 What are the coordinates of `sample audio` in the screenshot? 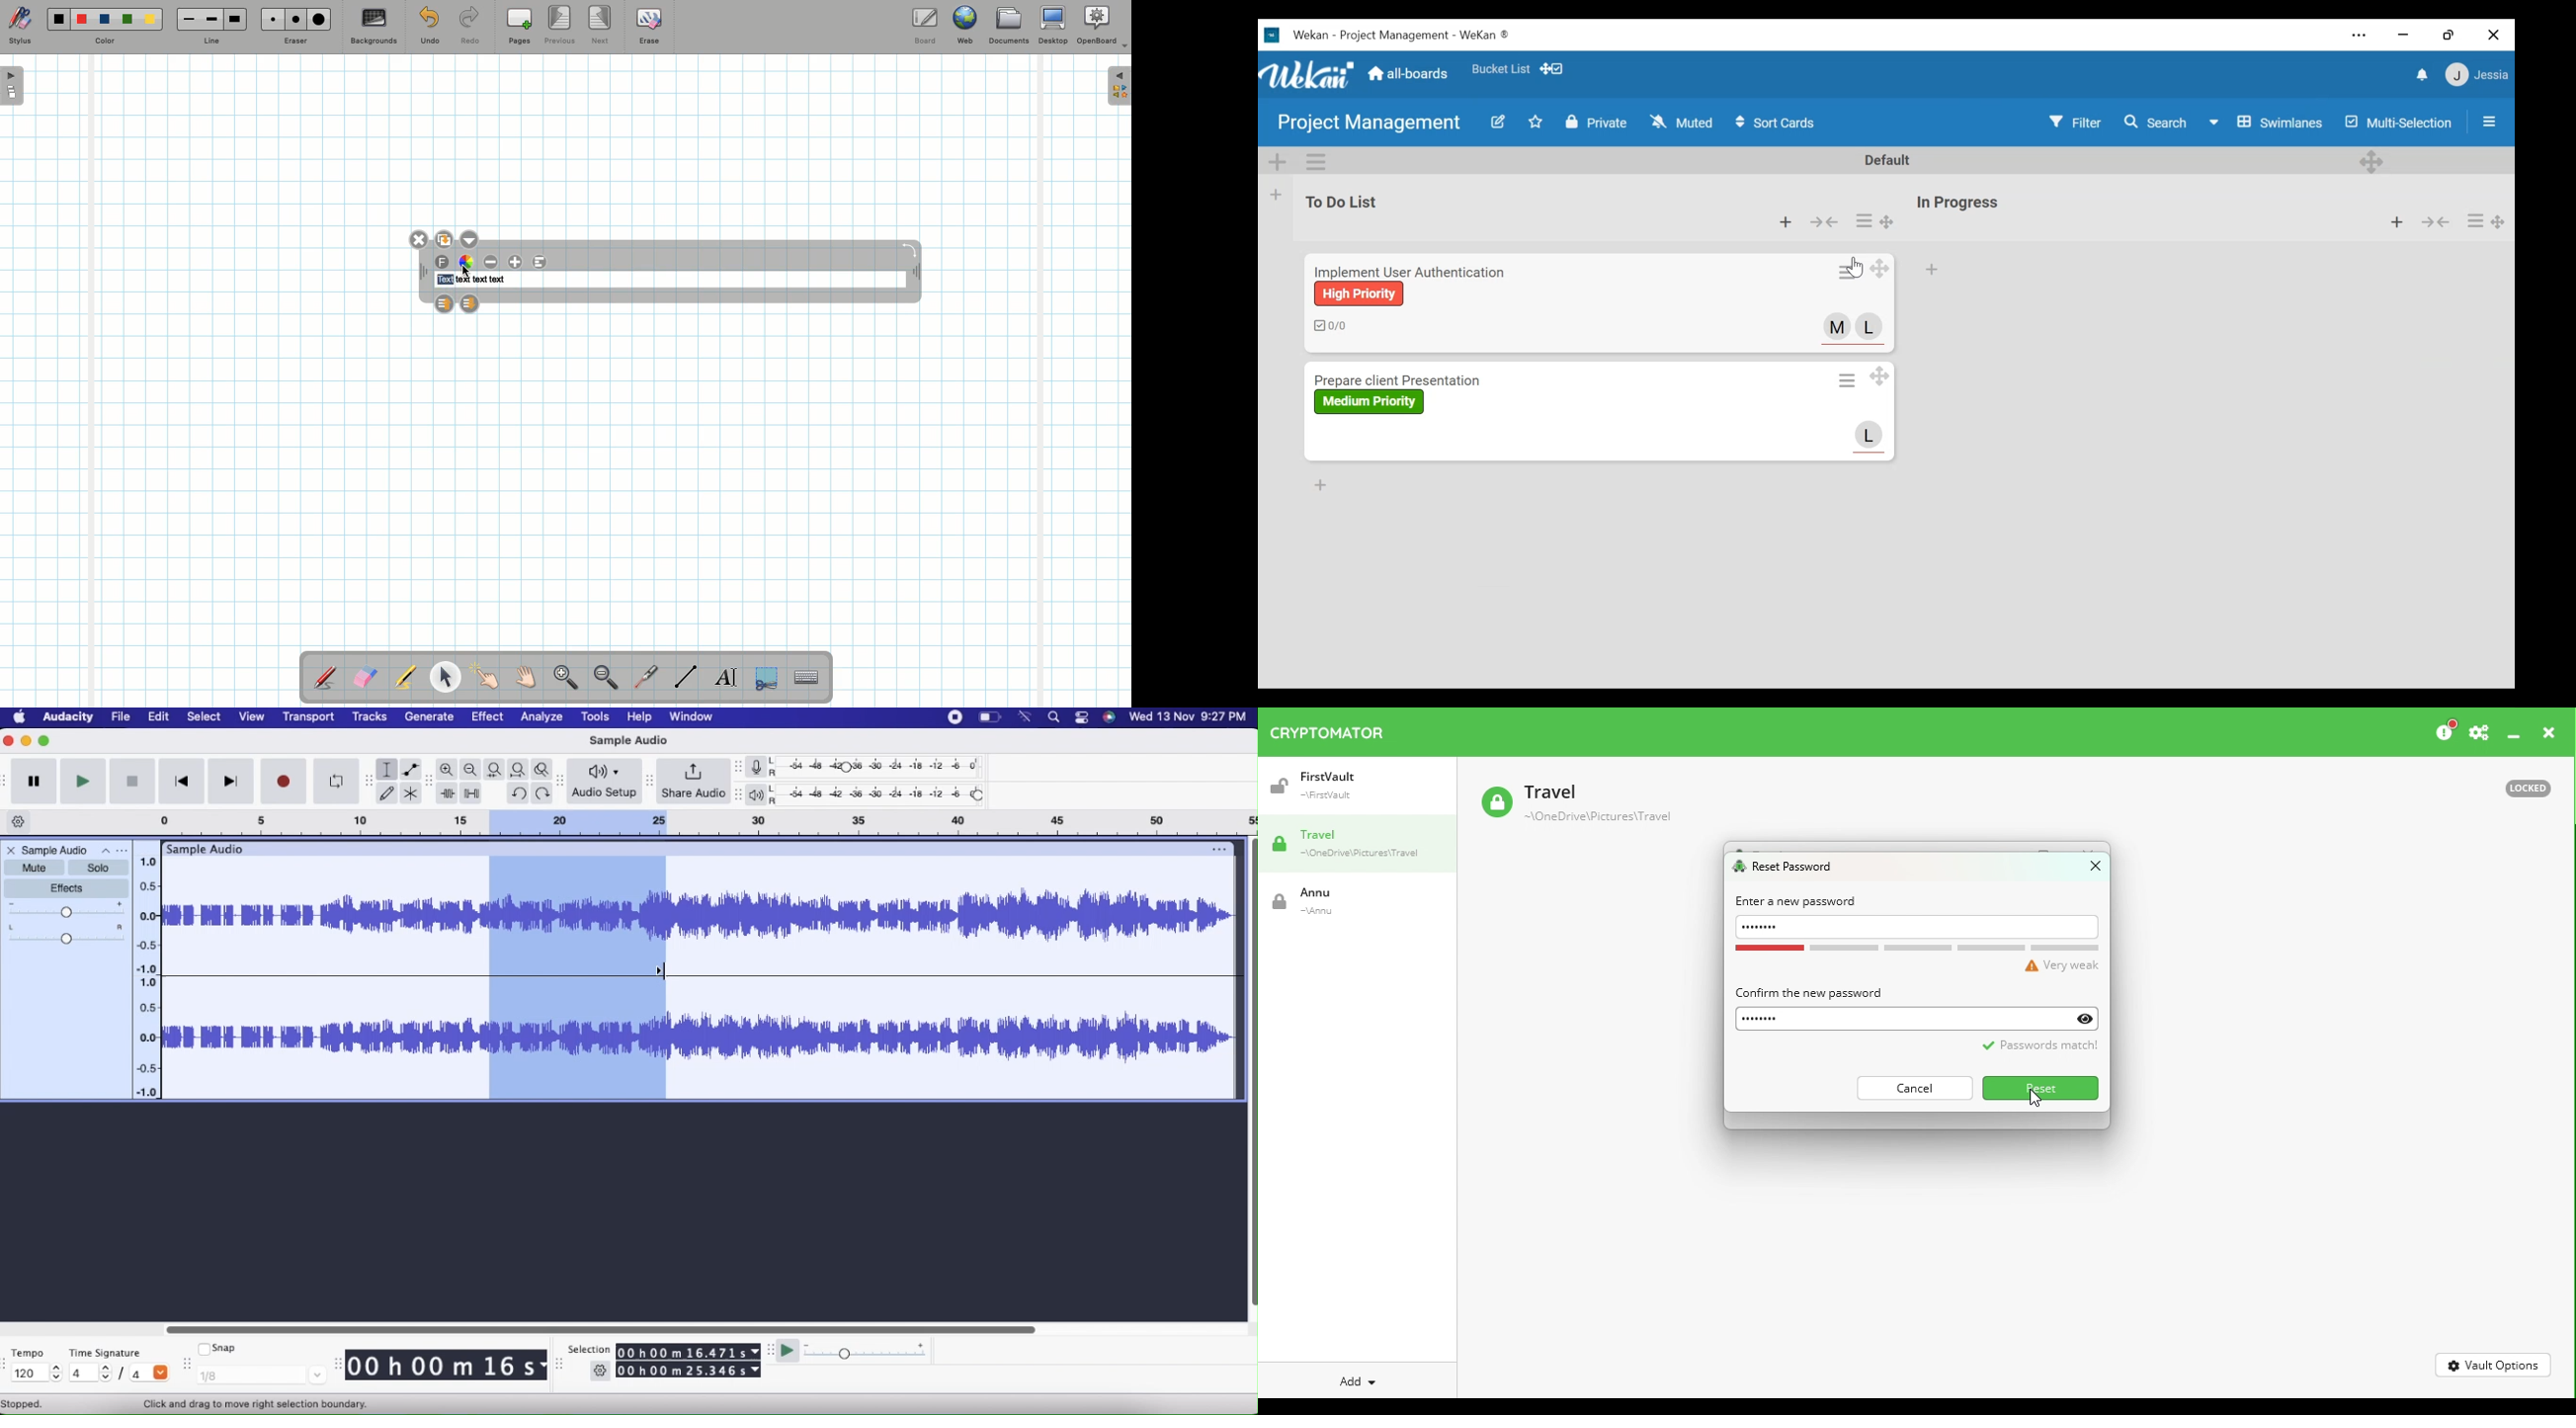 It's located at (206, 848).